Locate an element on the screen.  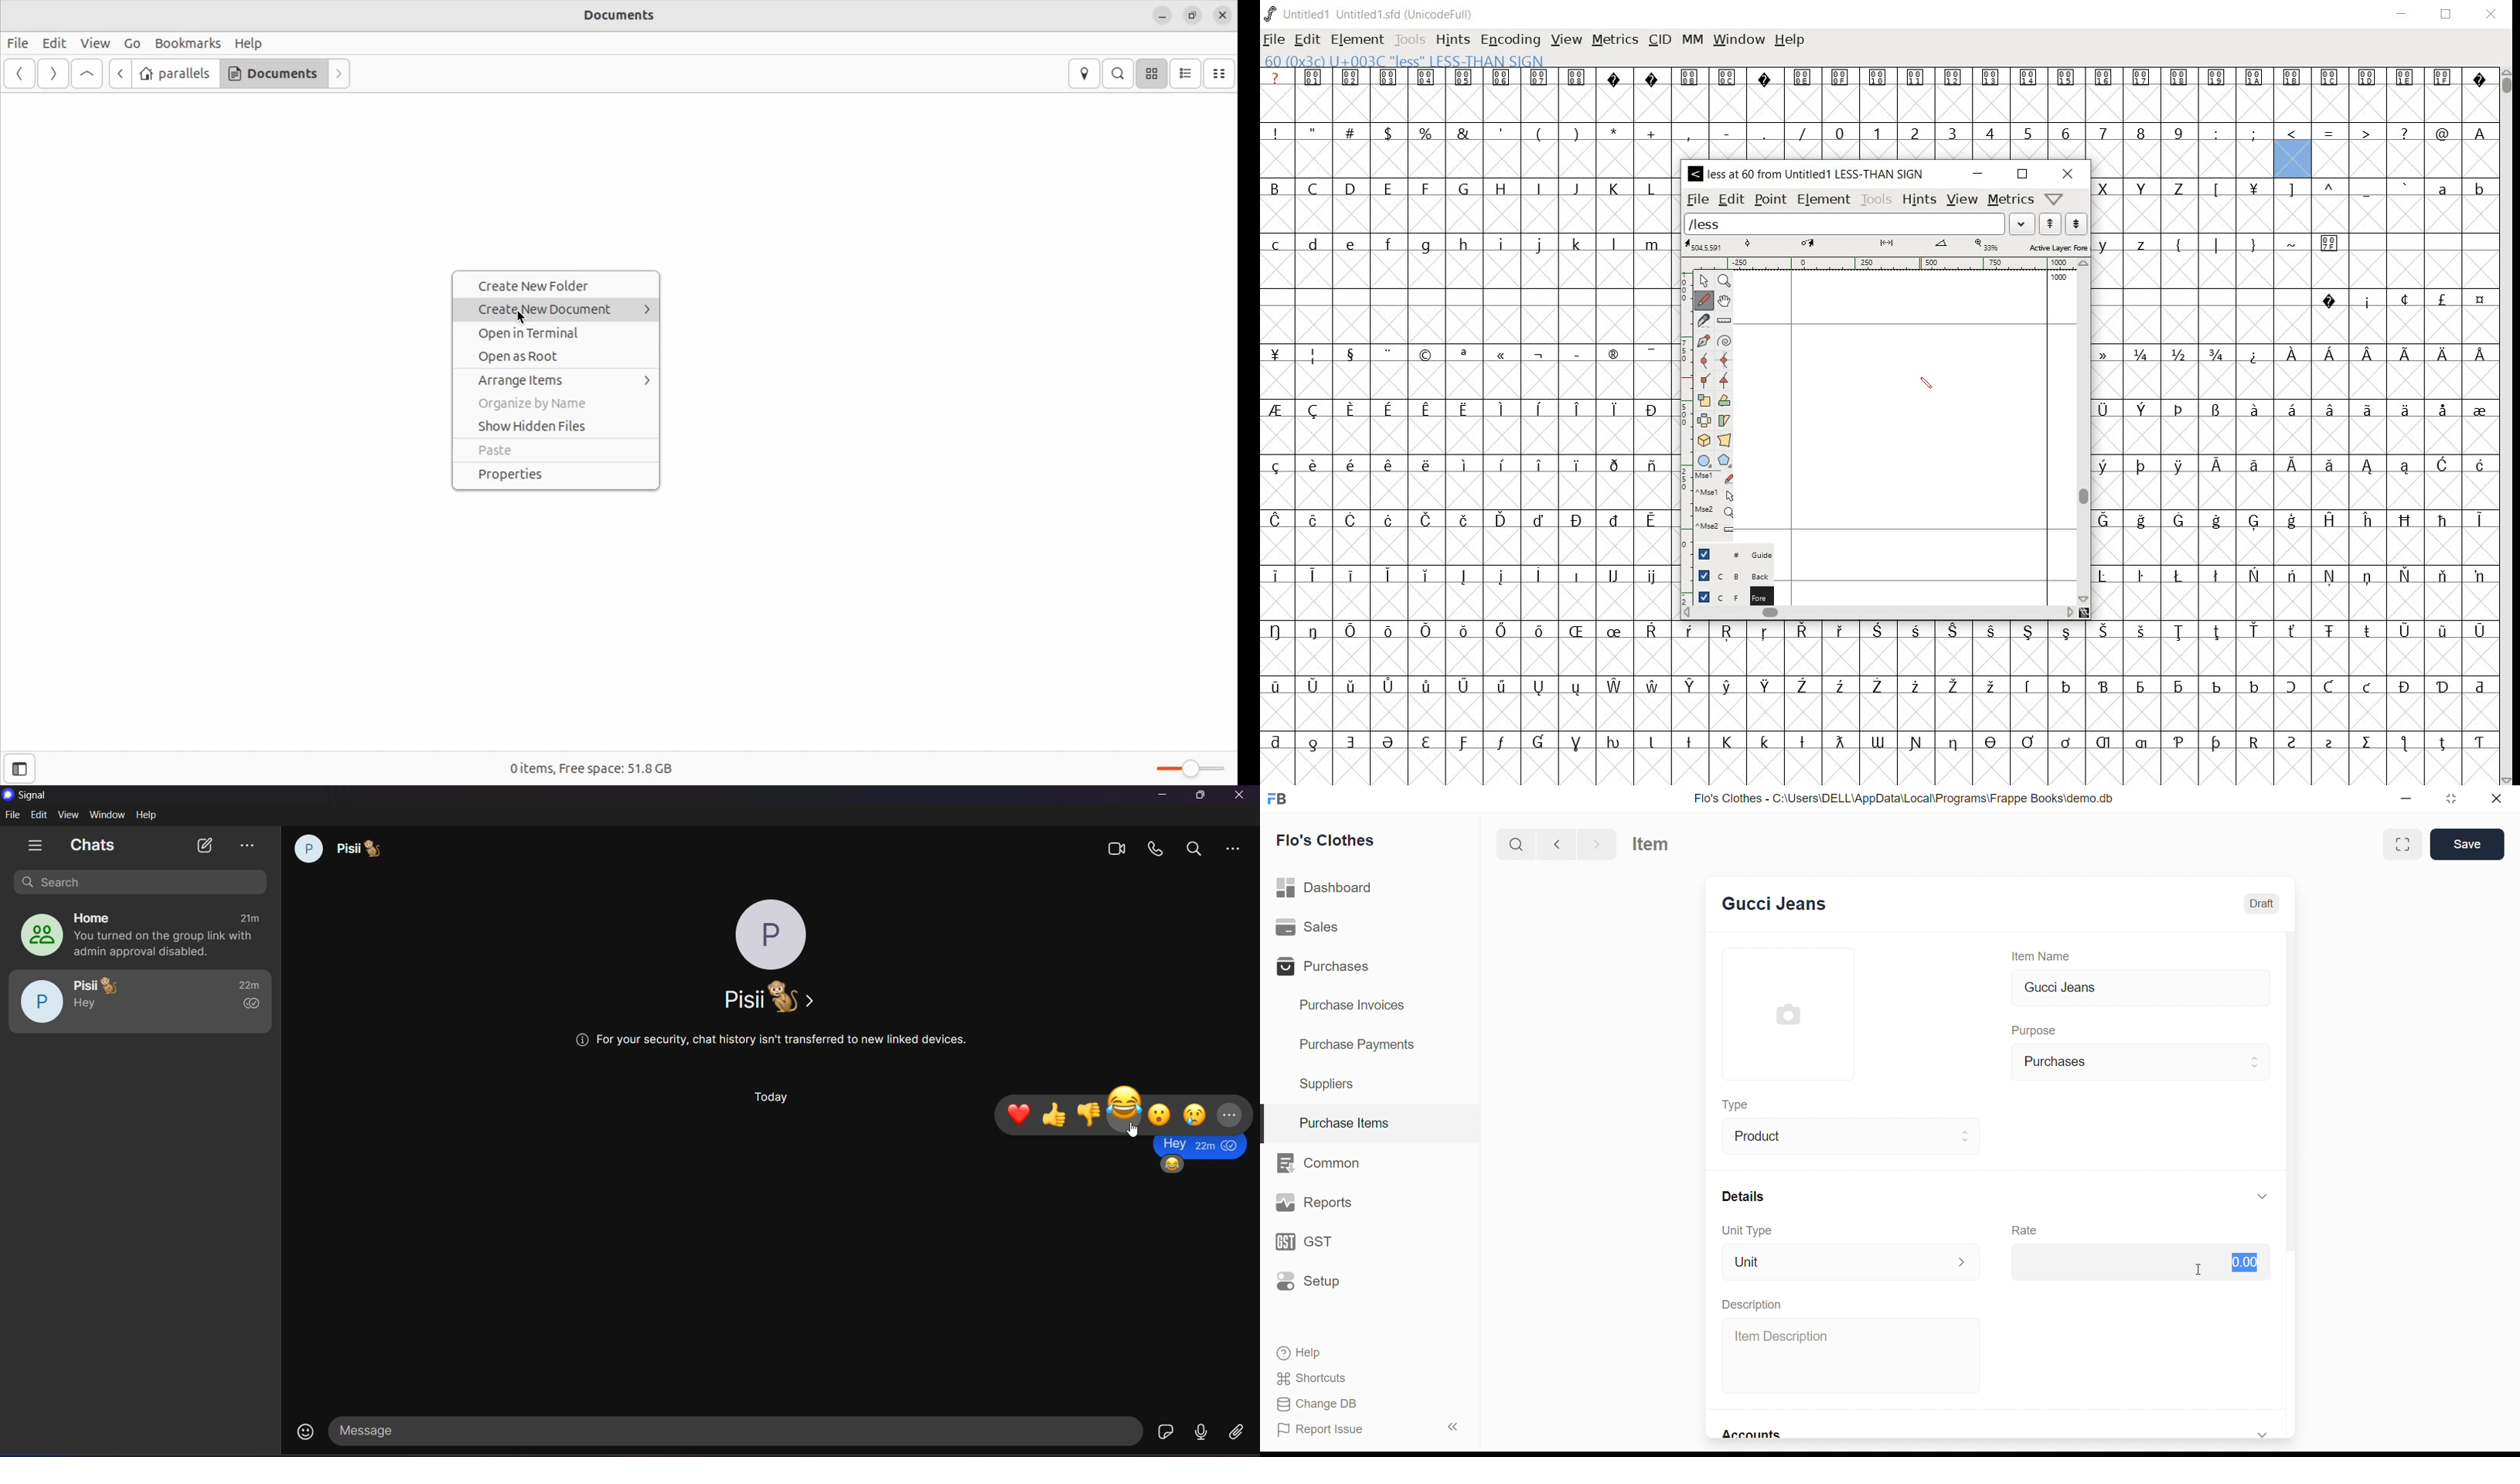
empty cells is located at coordinates (1878, 657).